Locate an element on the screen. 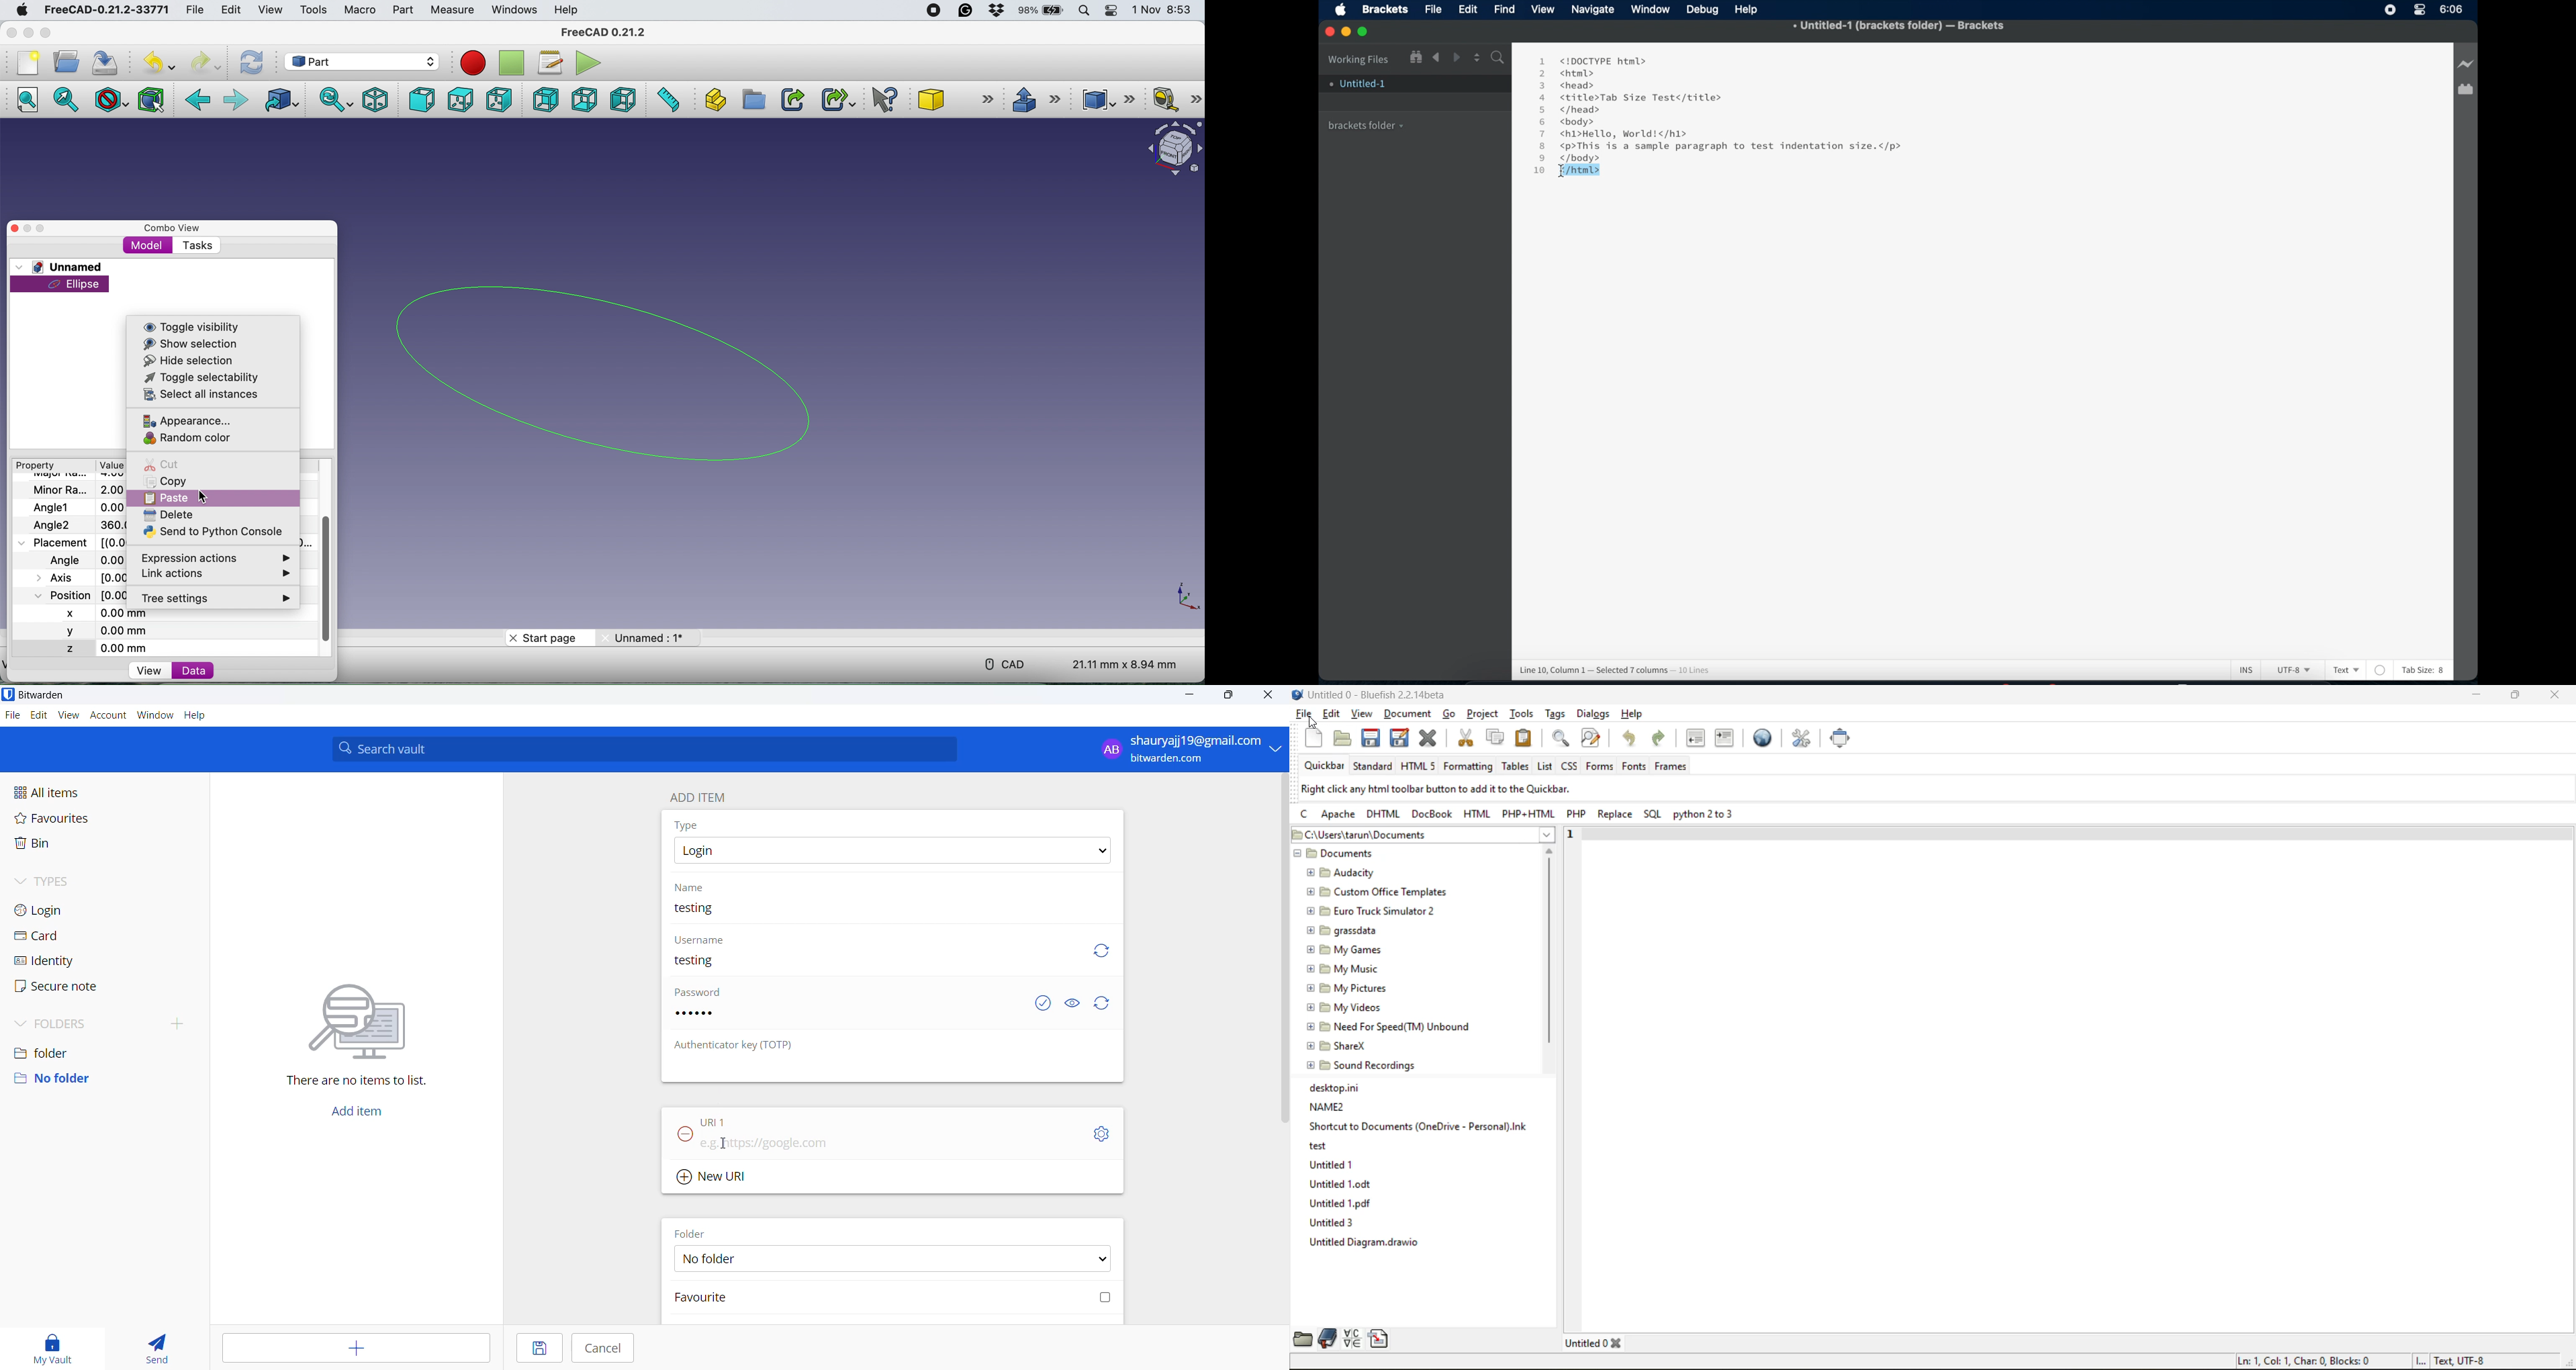 The height and width of the screenshot is (1372, 2576). edit is located at coordinates (37, 715).